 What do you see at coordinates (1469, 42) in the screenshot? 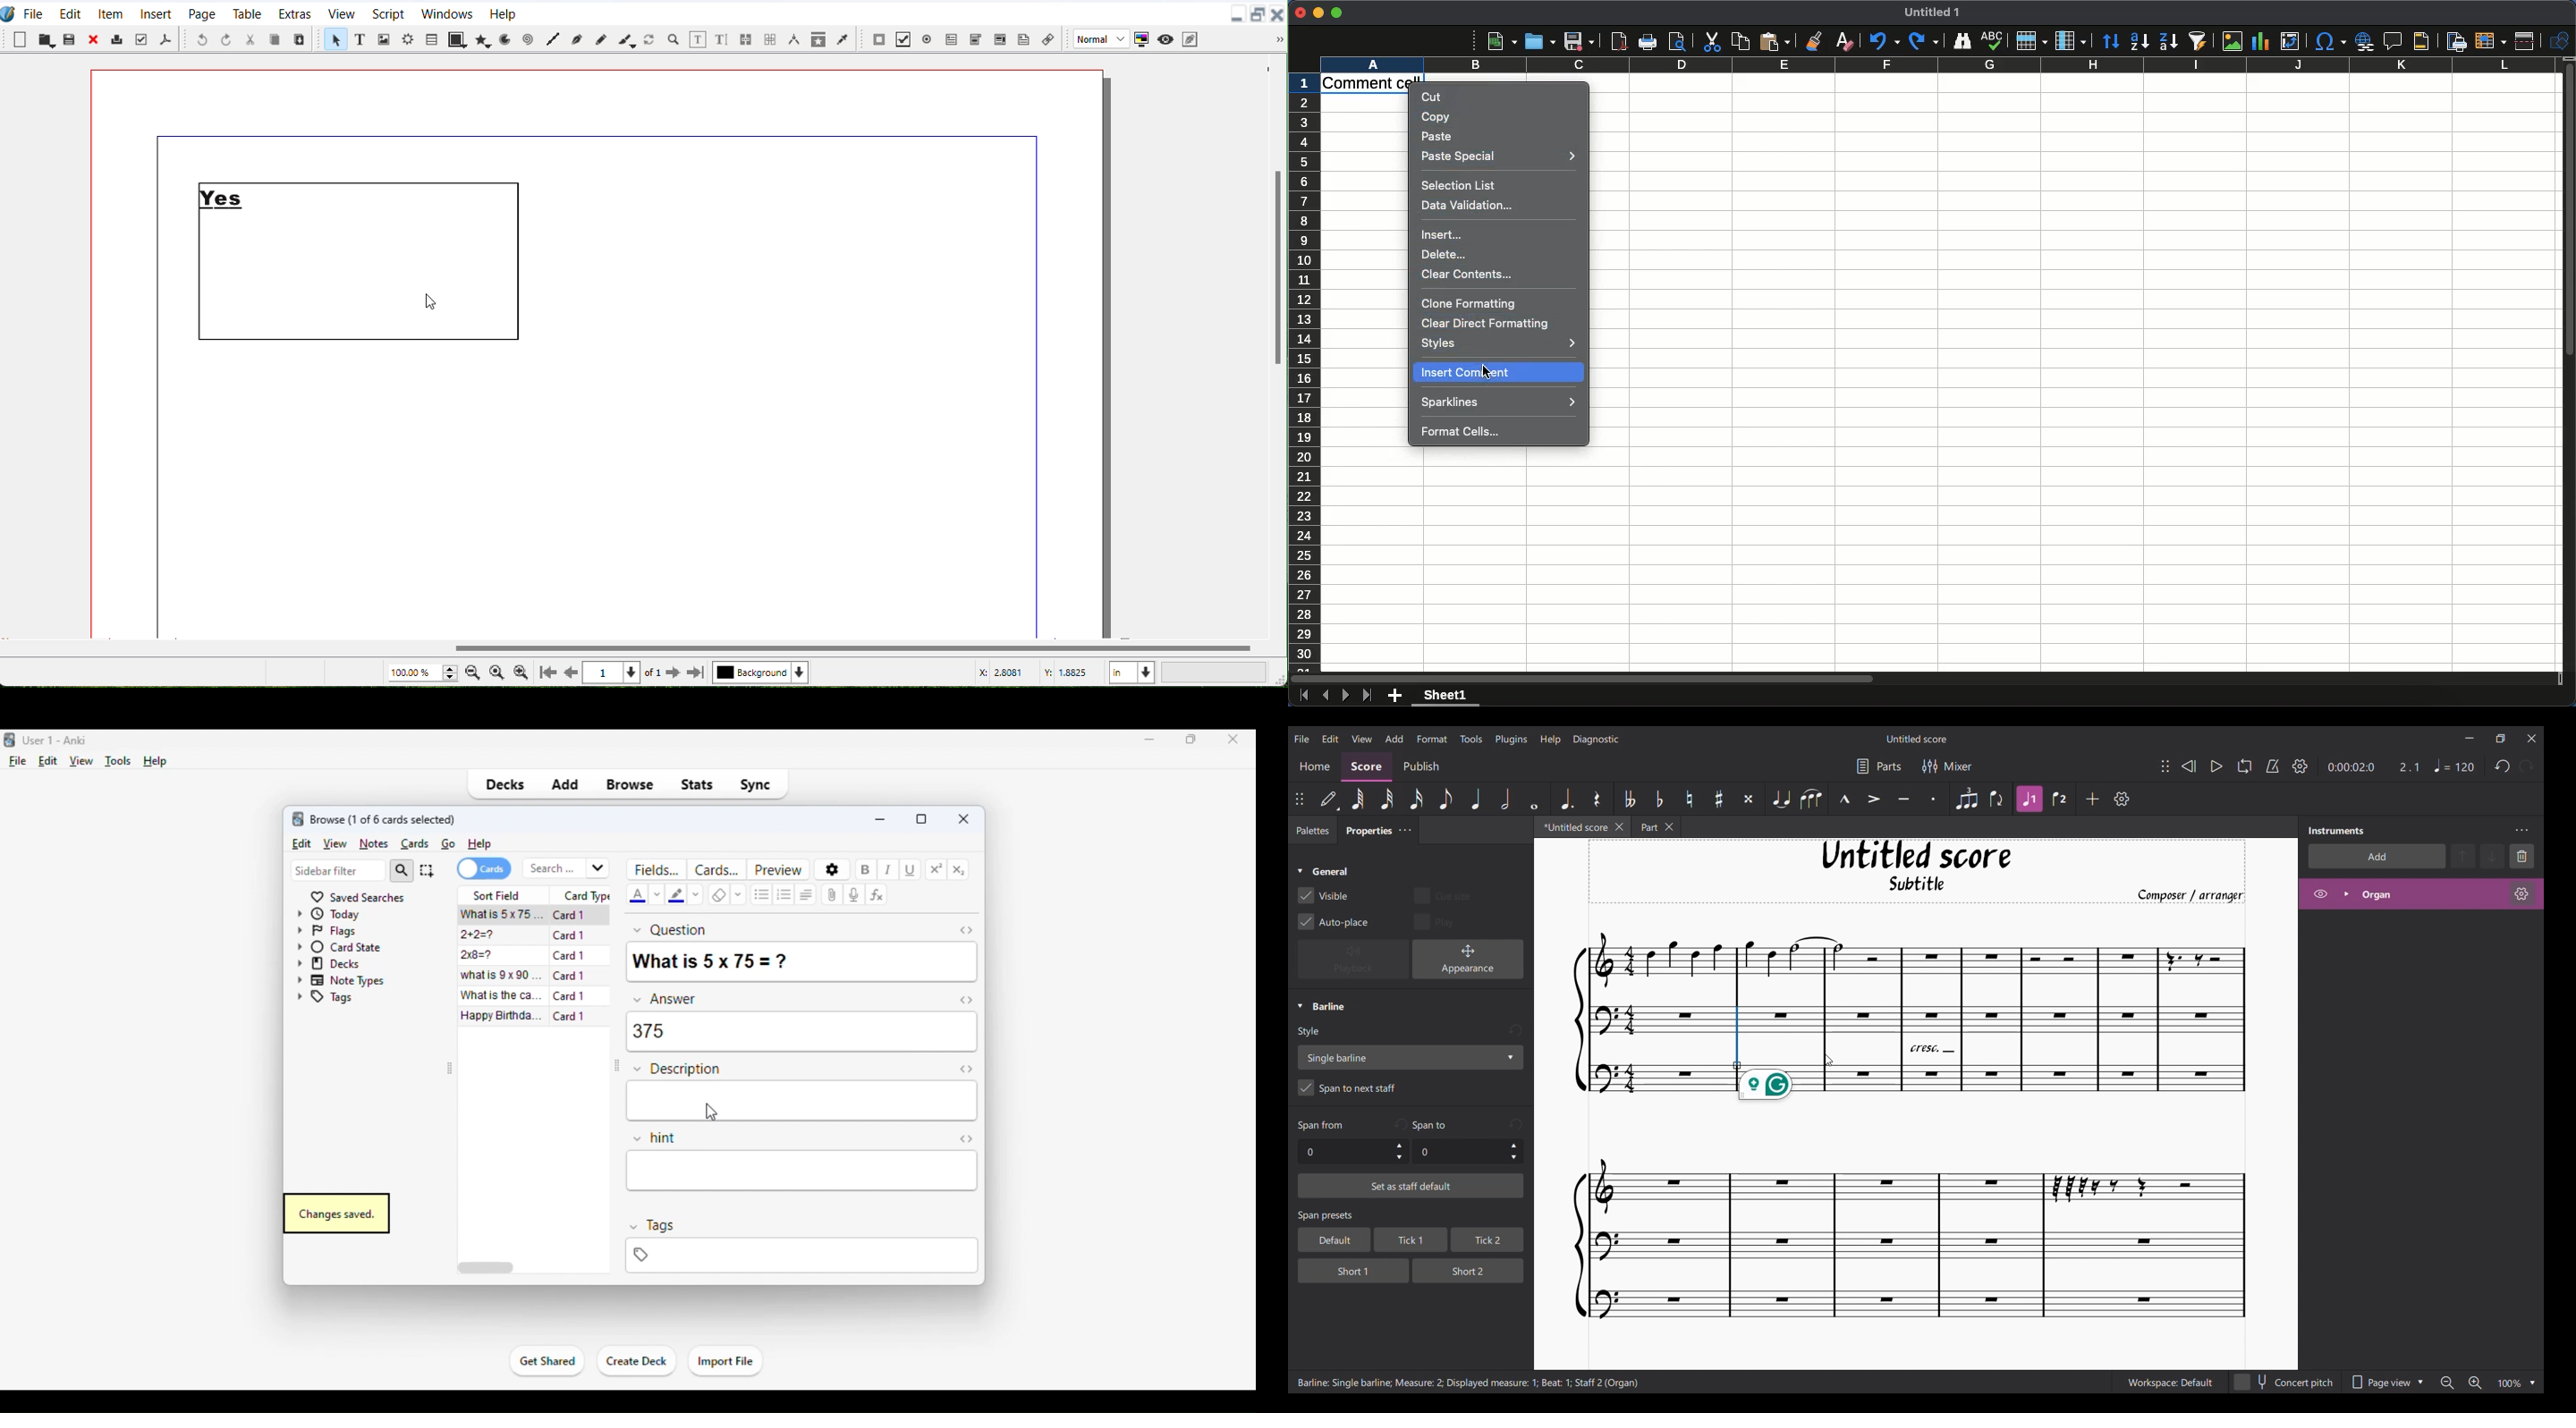
I see `More` at bounding box center [1469, 42].